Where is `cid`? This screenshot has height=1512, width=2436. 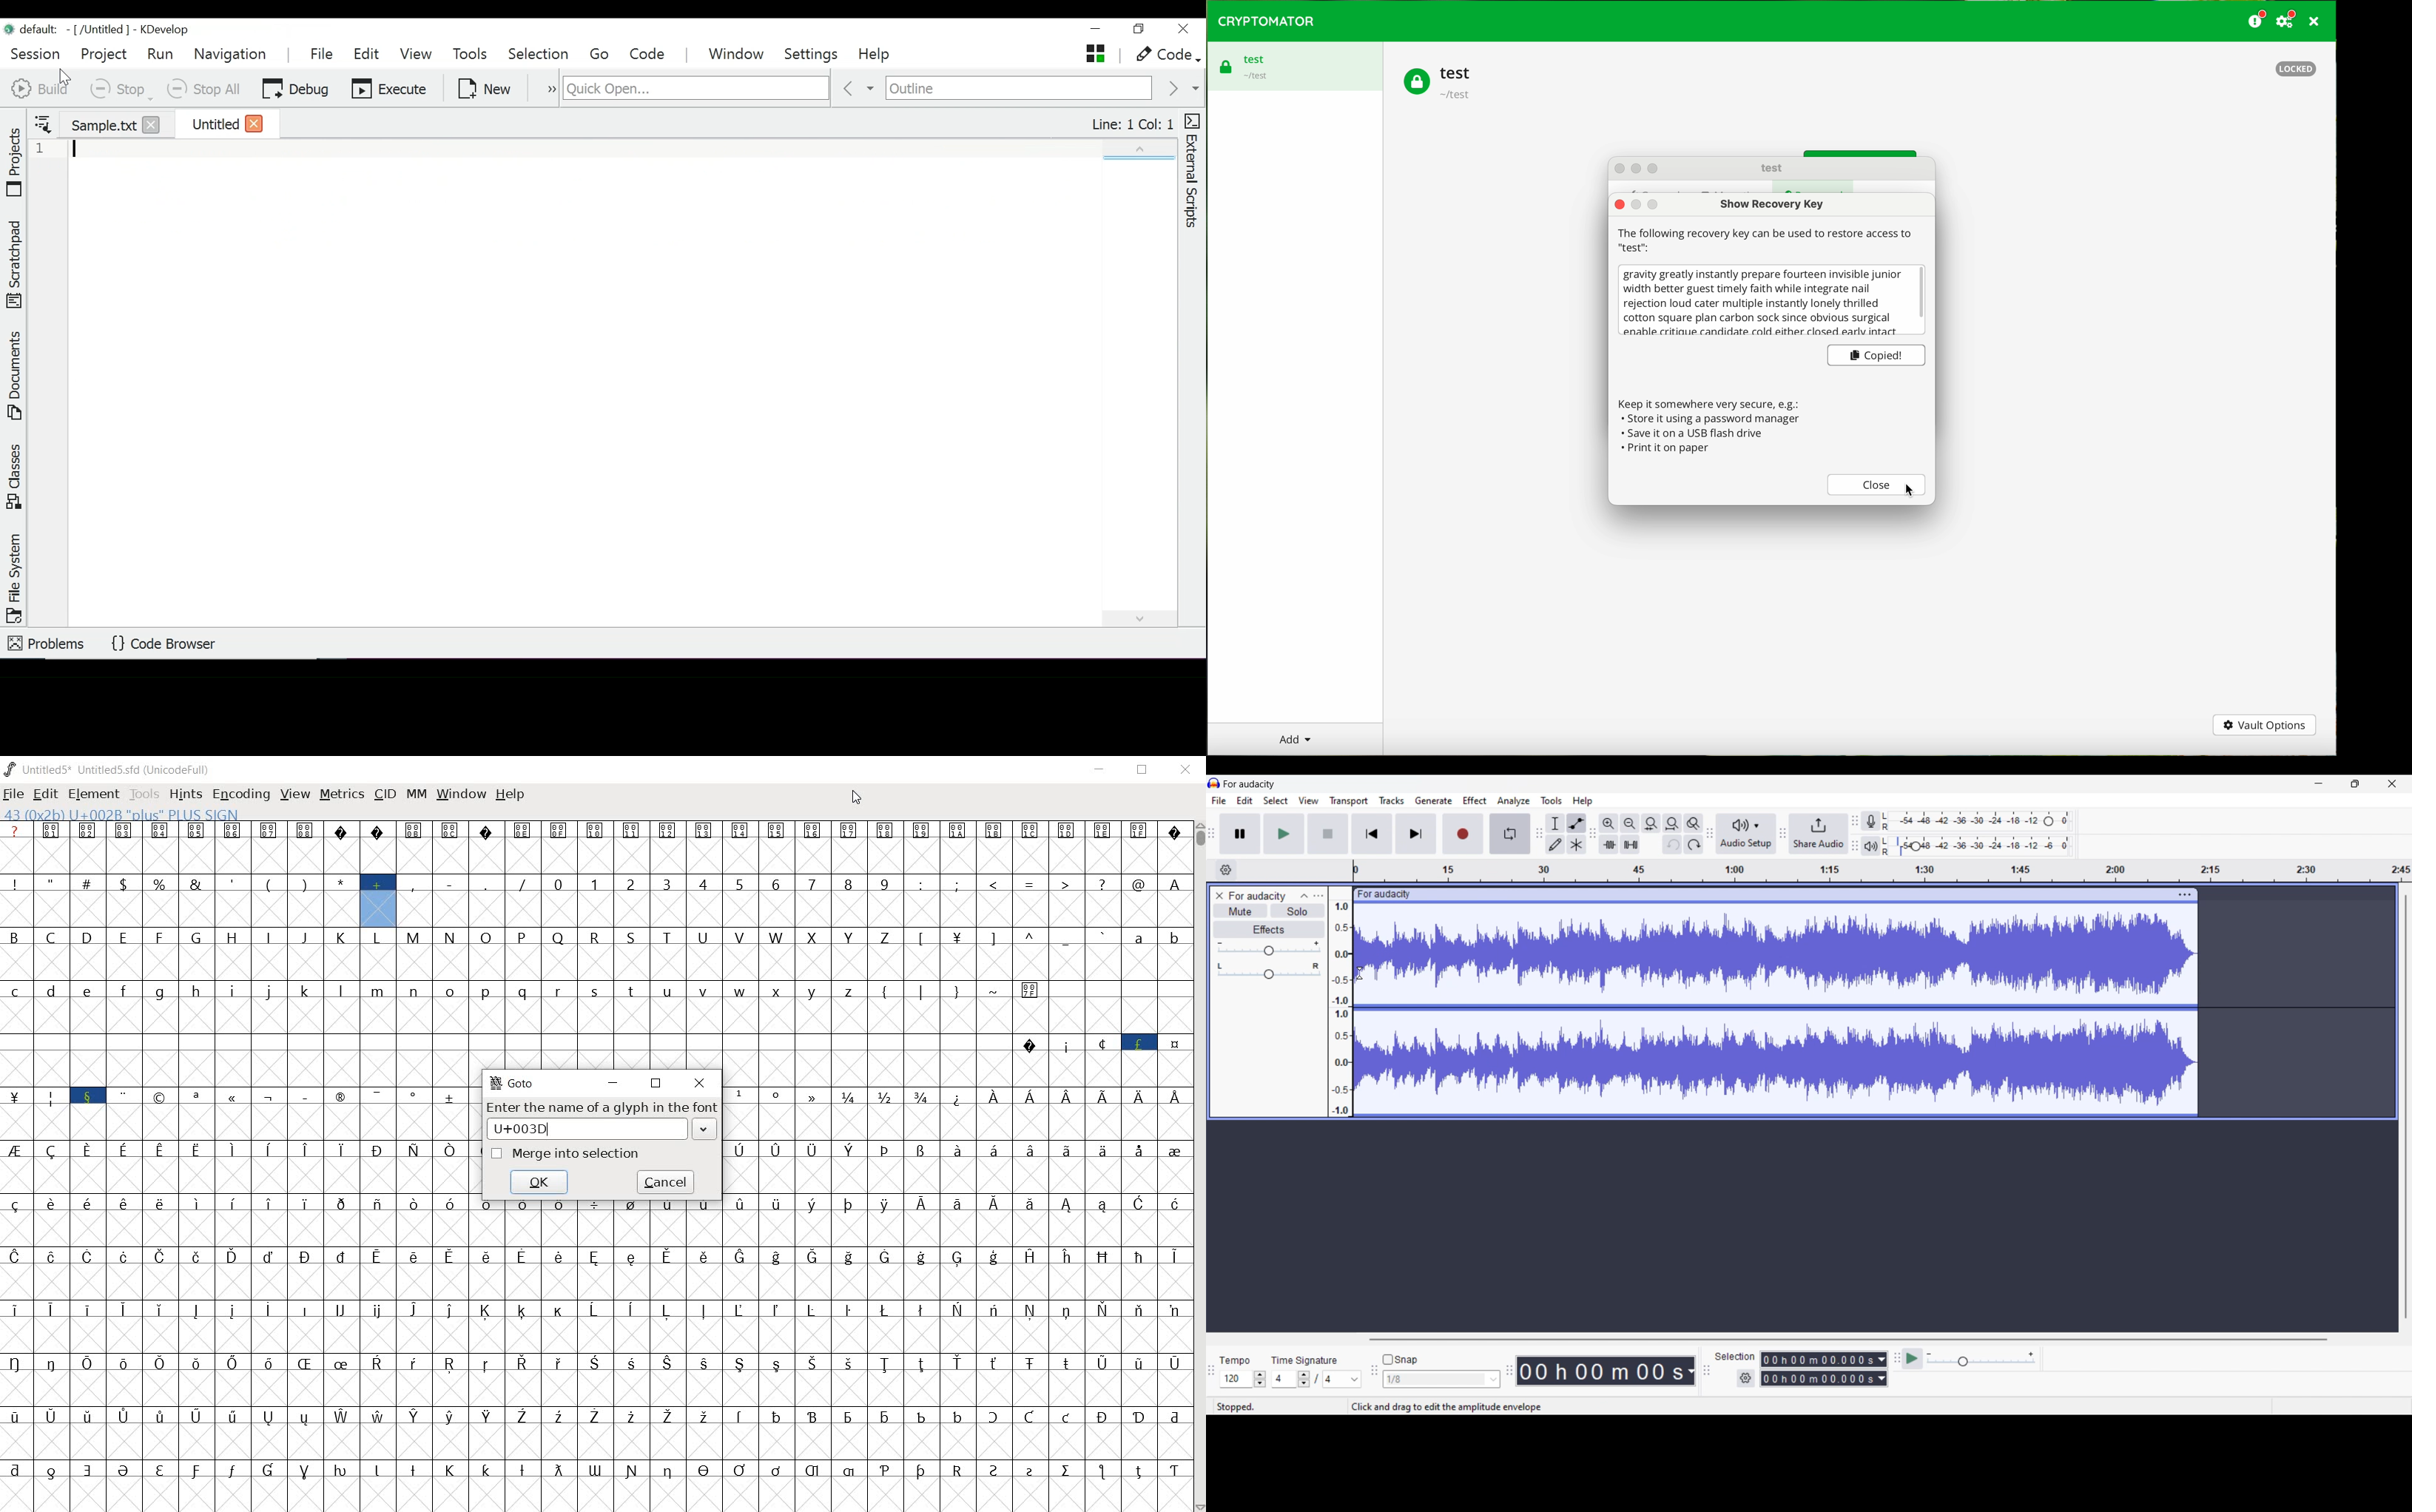
cid is located at coordinates (384, 793).